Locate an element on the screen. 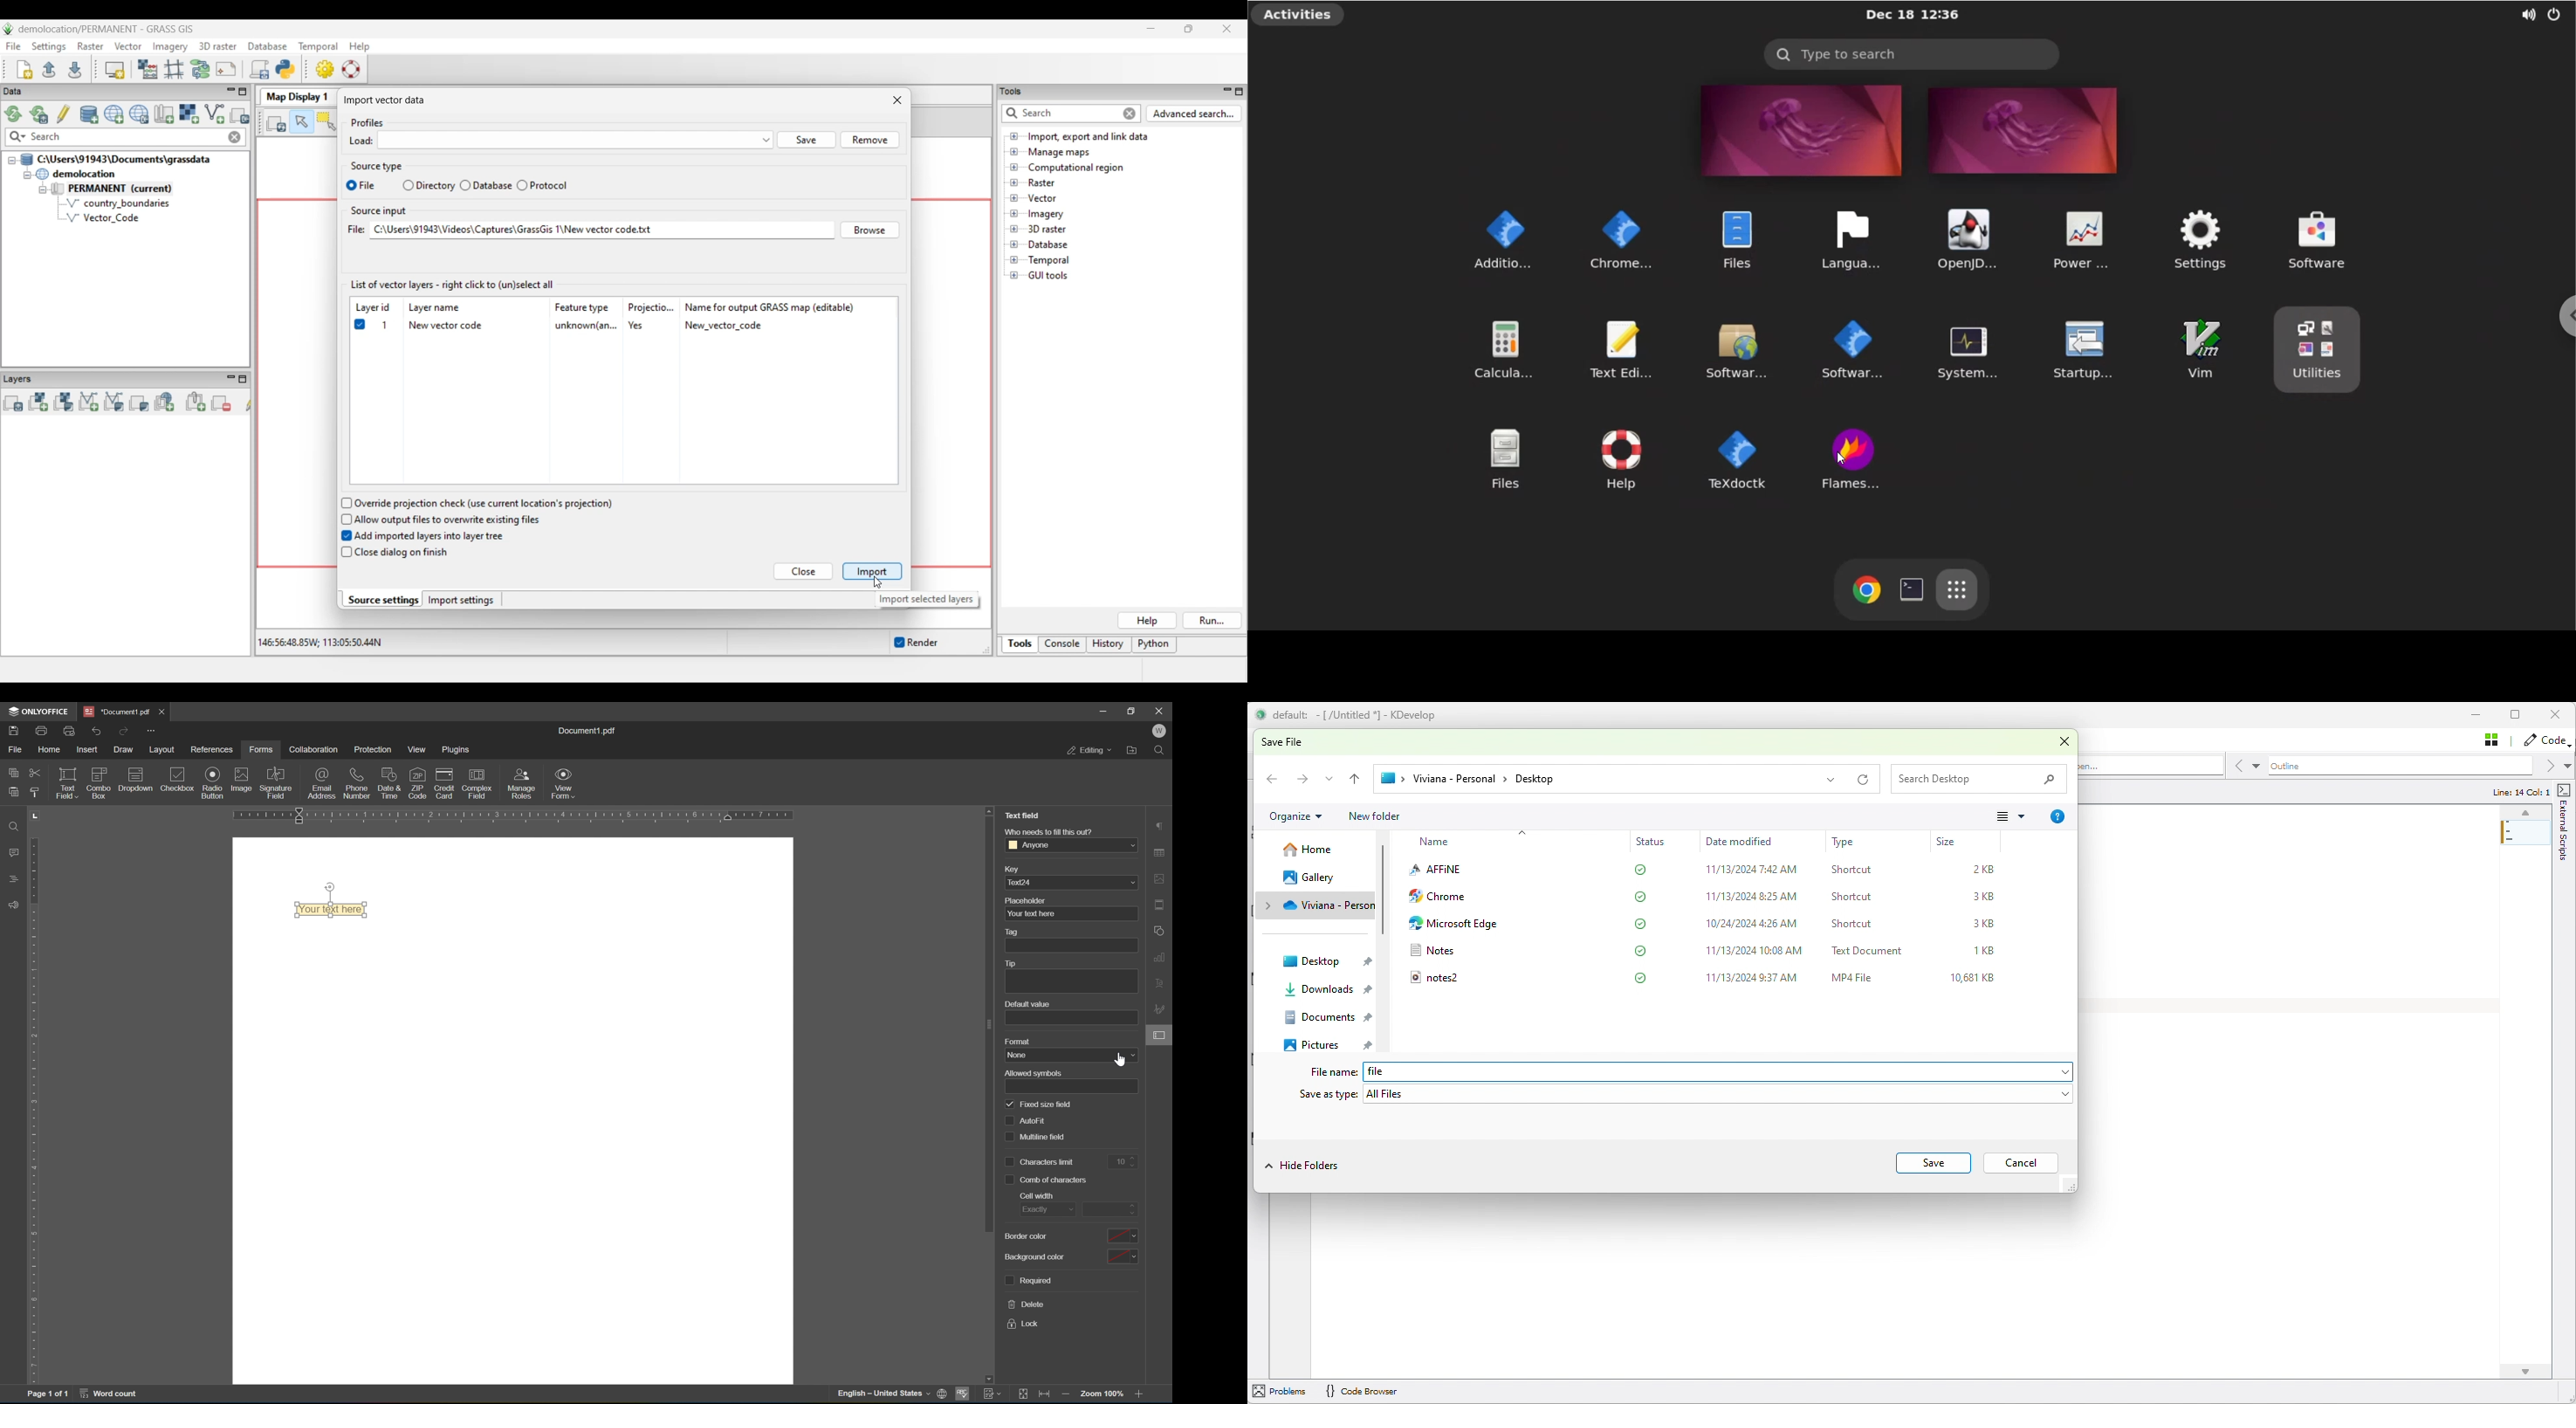 This screenshot has width=2576, height=1428. default: - [ /Untitled *] - KDevelop is located at coordinates (1367, 714).